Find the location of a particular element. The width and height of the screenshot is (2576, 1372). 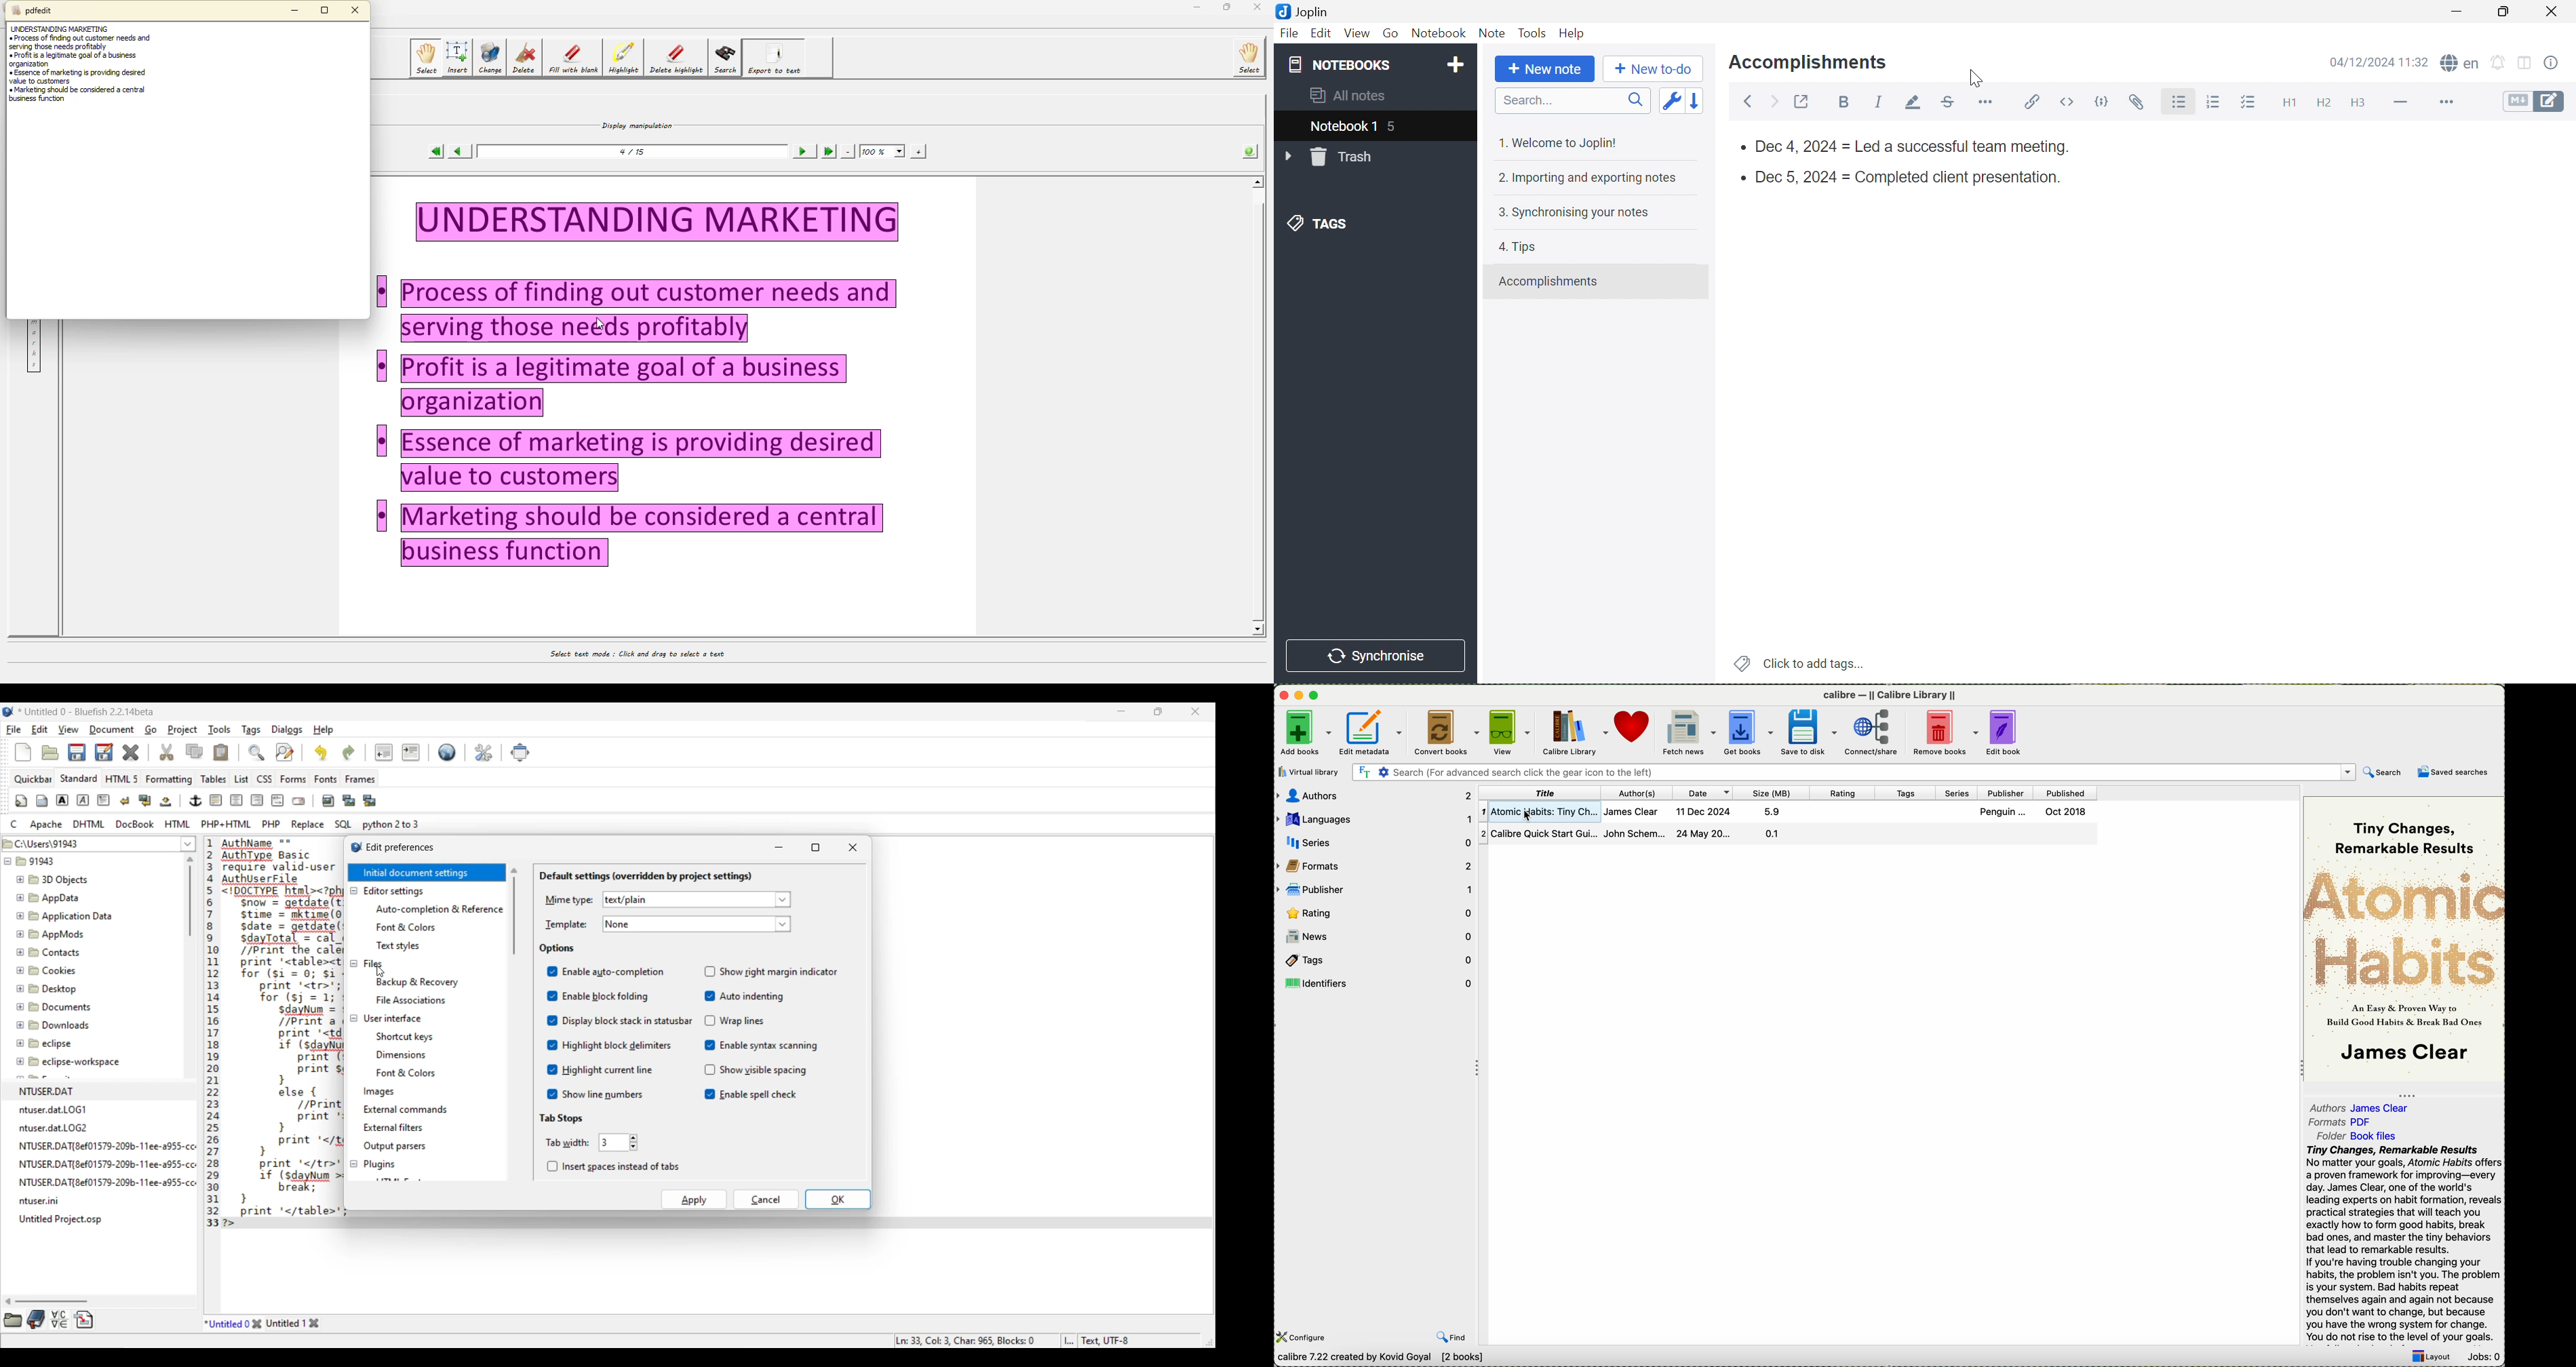

04/12/2024 11:30 is located at coordinates (2379, 61).